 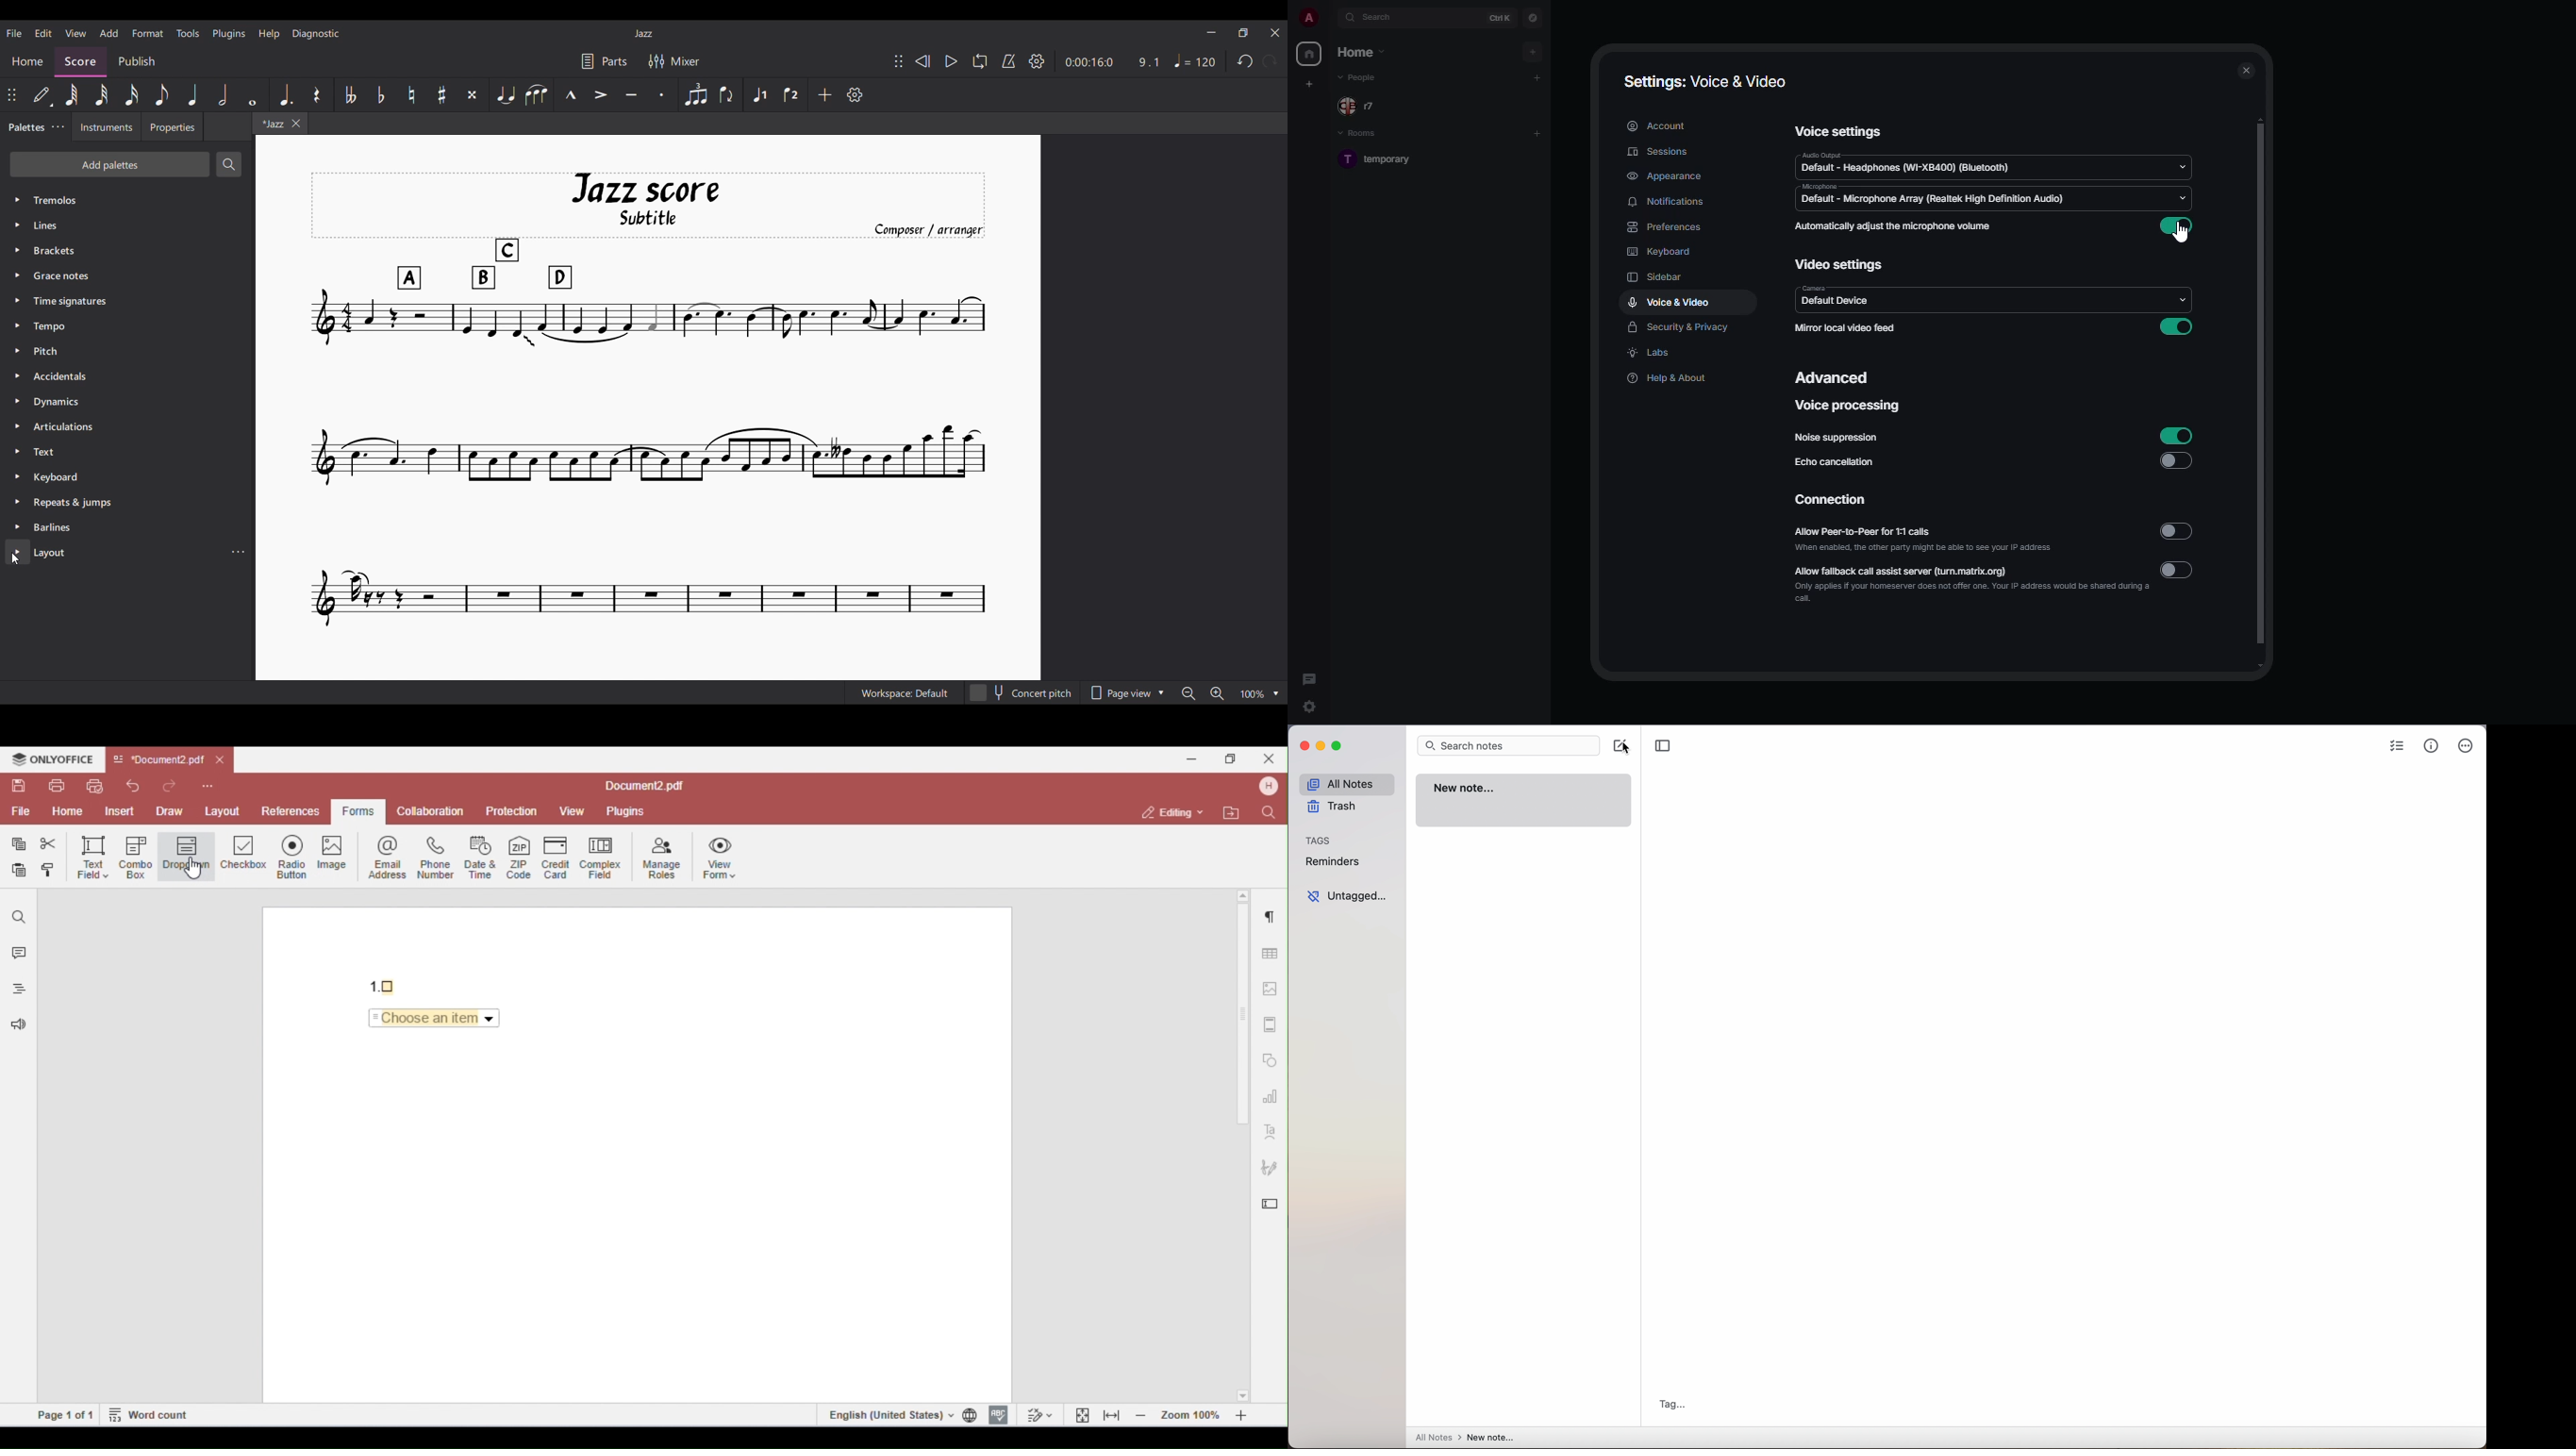 I want to click on maximize Simplenote, so click(x=1339, y=747).